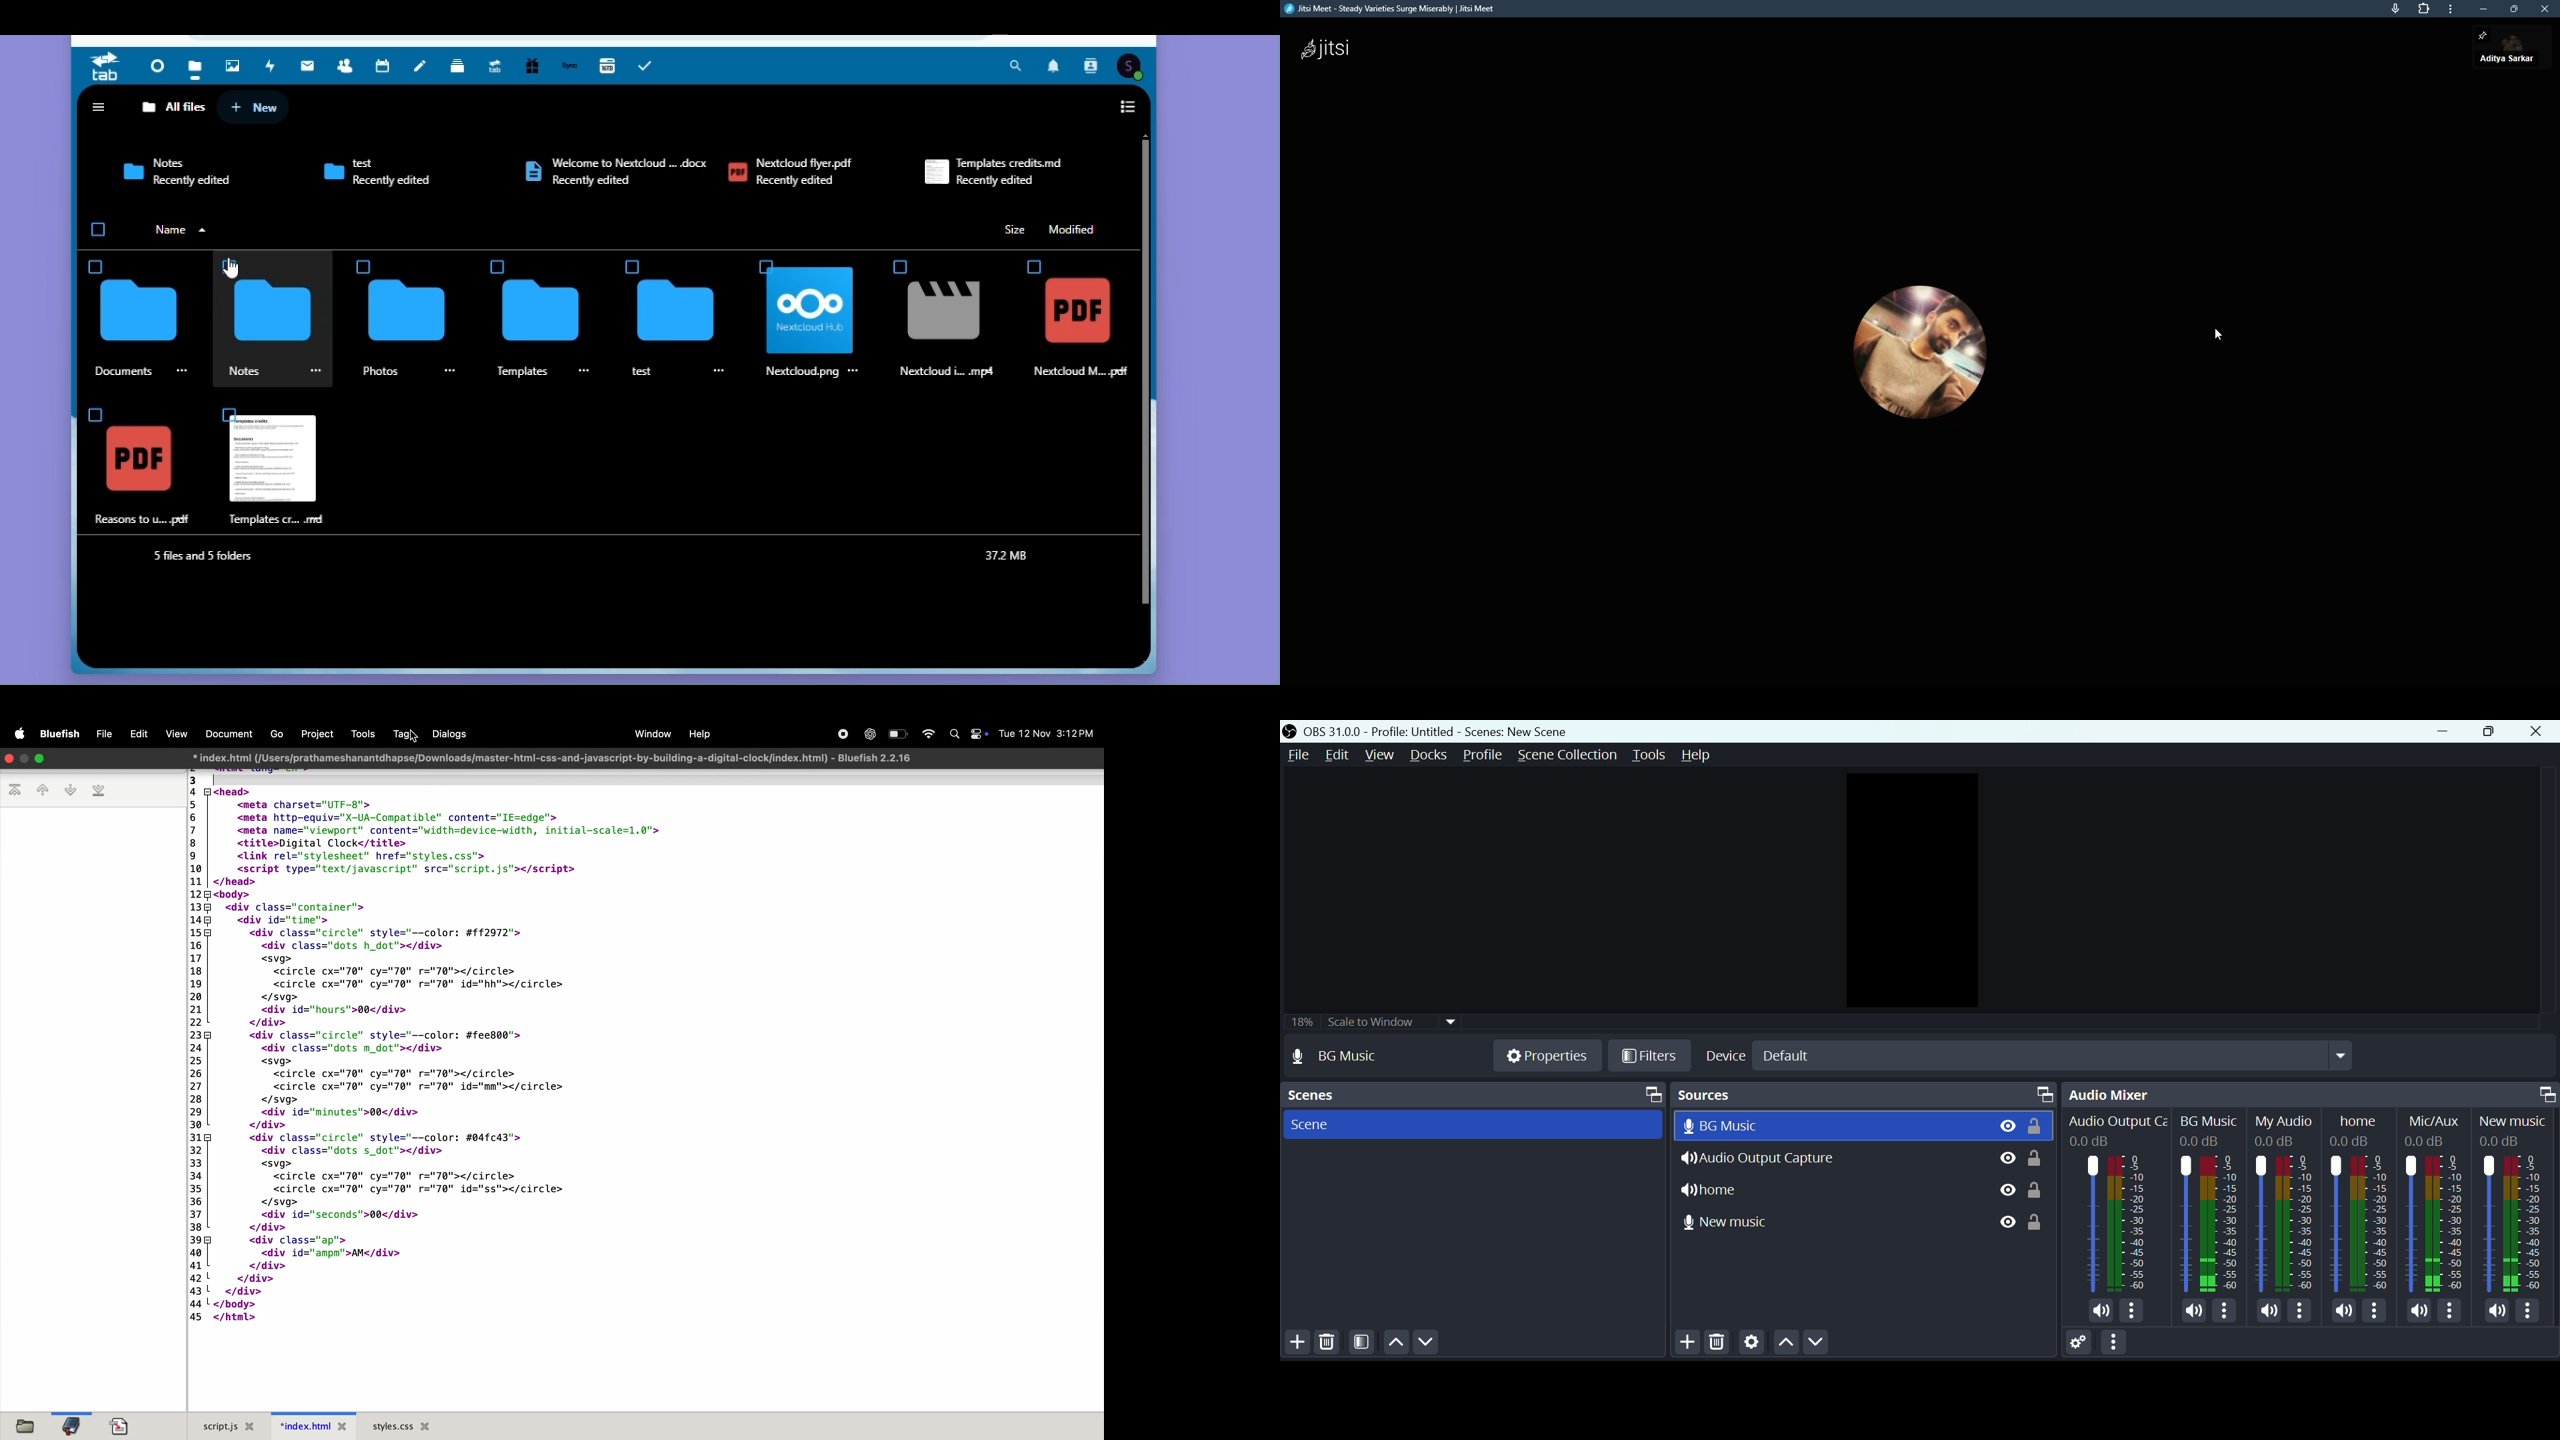 This screenshot has width=2576, height=1456. Describe the element at coordinates (1753, 1094) in the screenshot. I see `Sources` at that location.